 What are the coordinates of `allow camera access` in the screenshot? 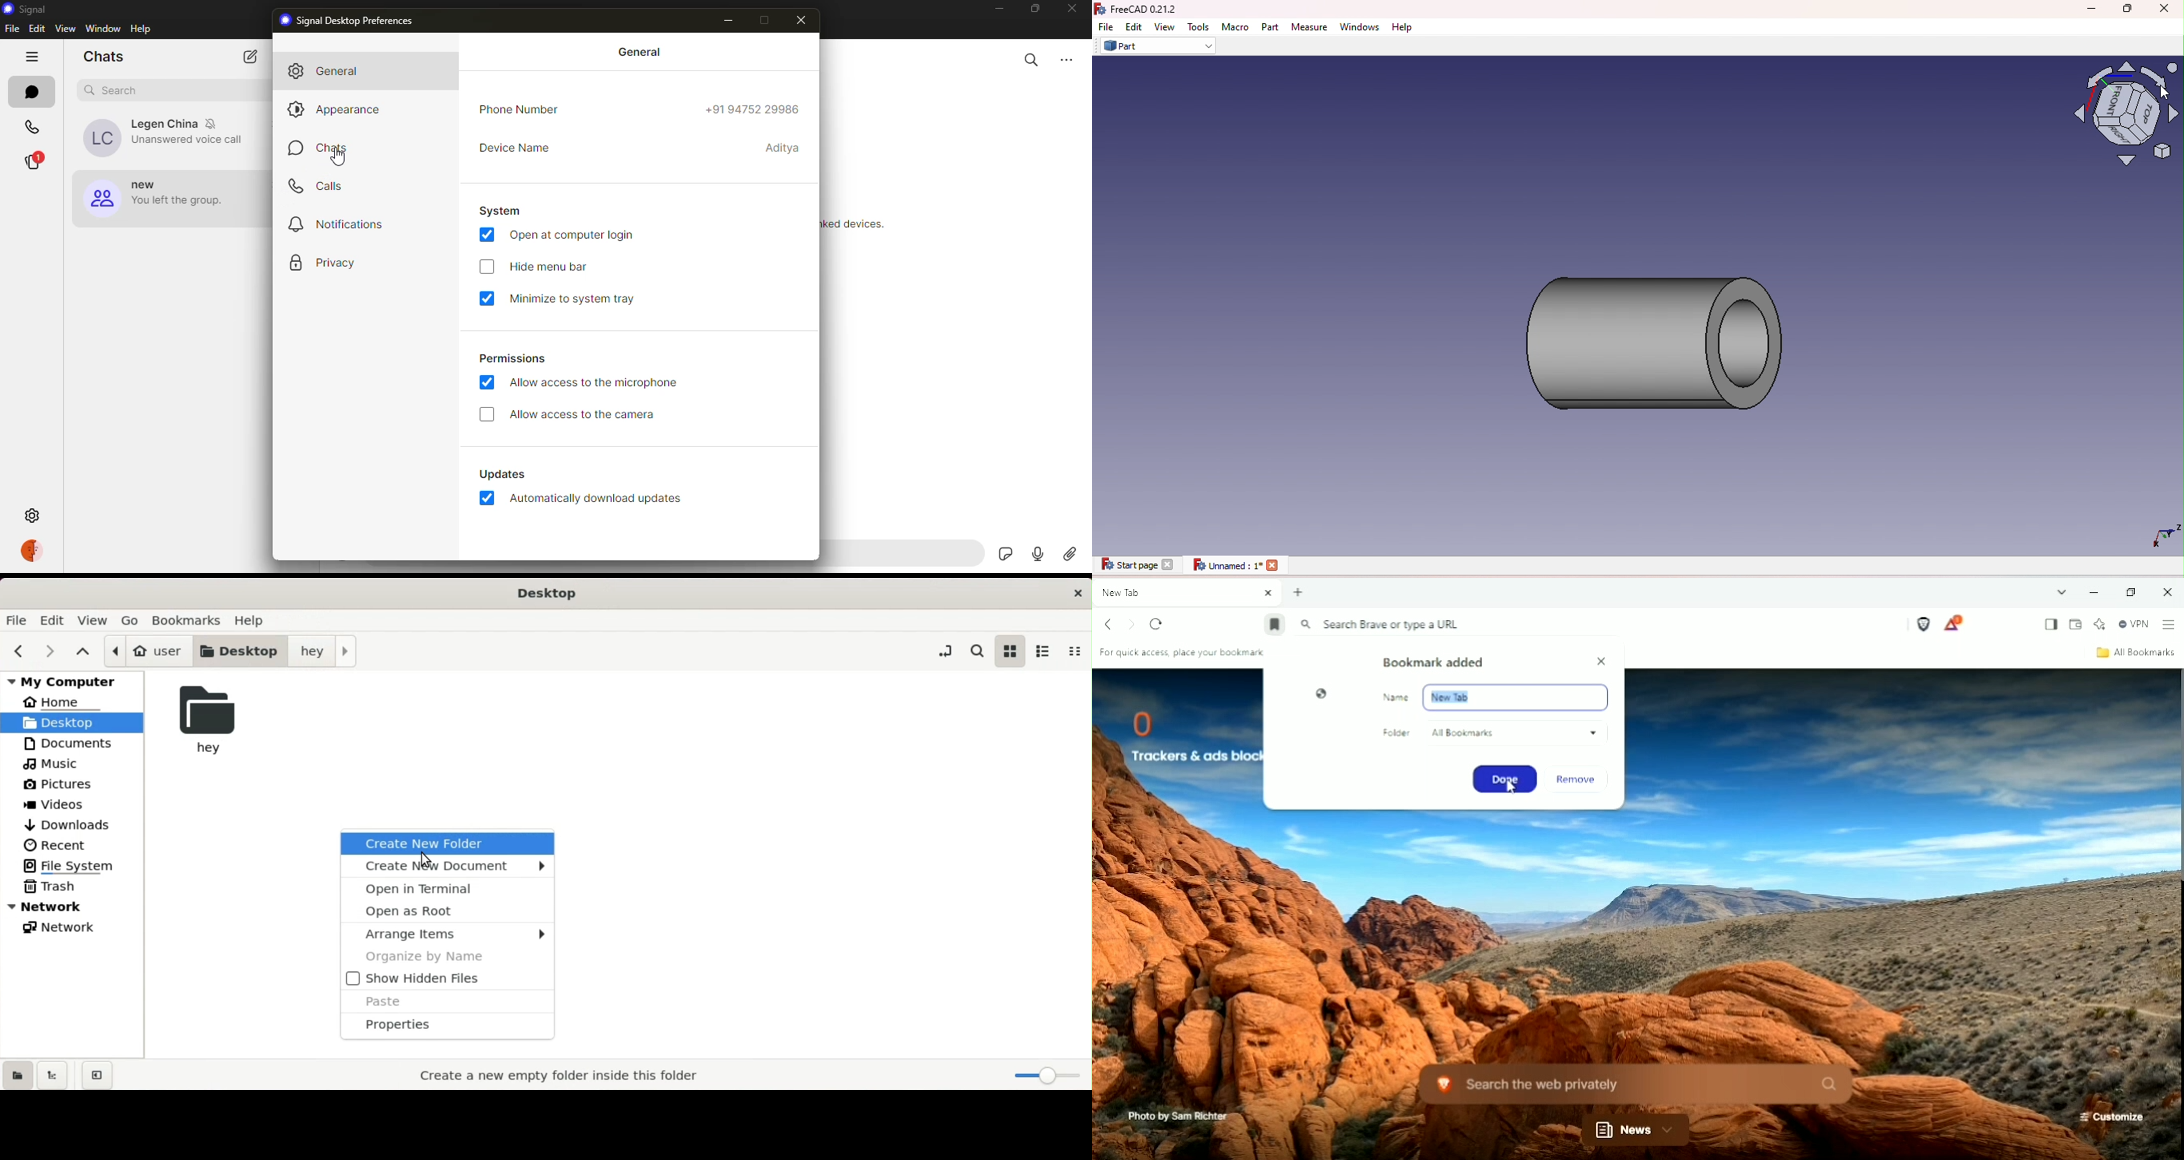 It's located at (584, 416).